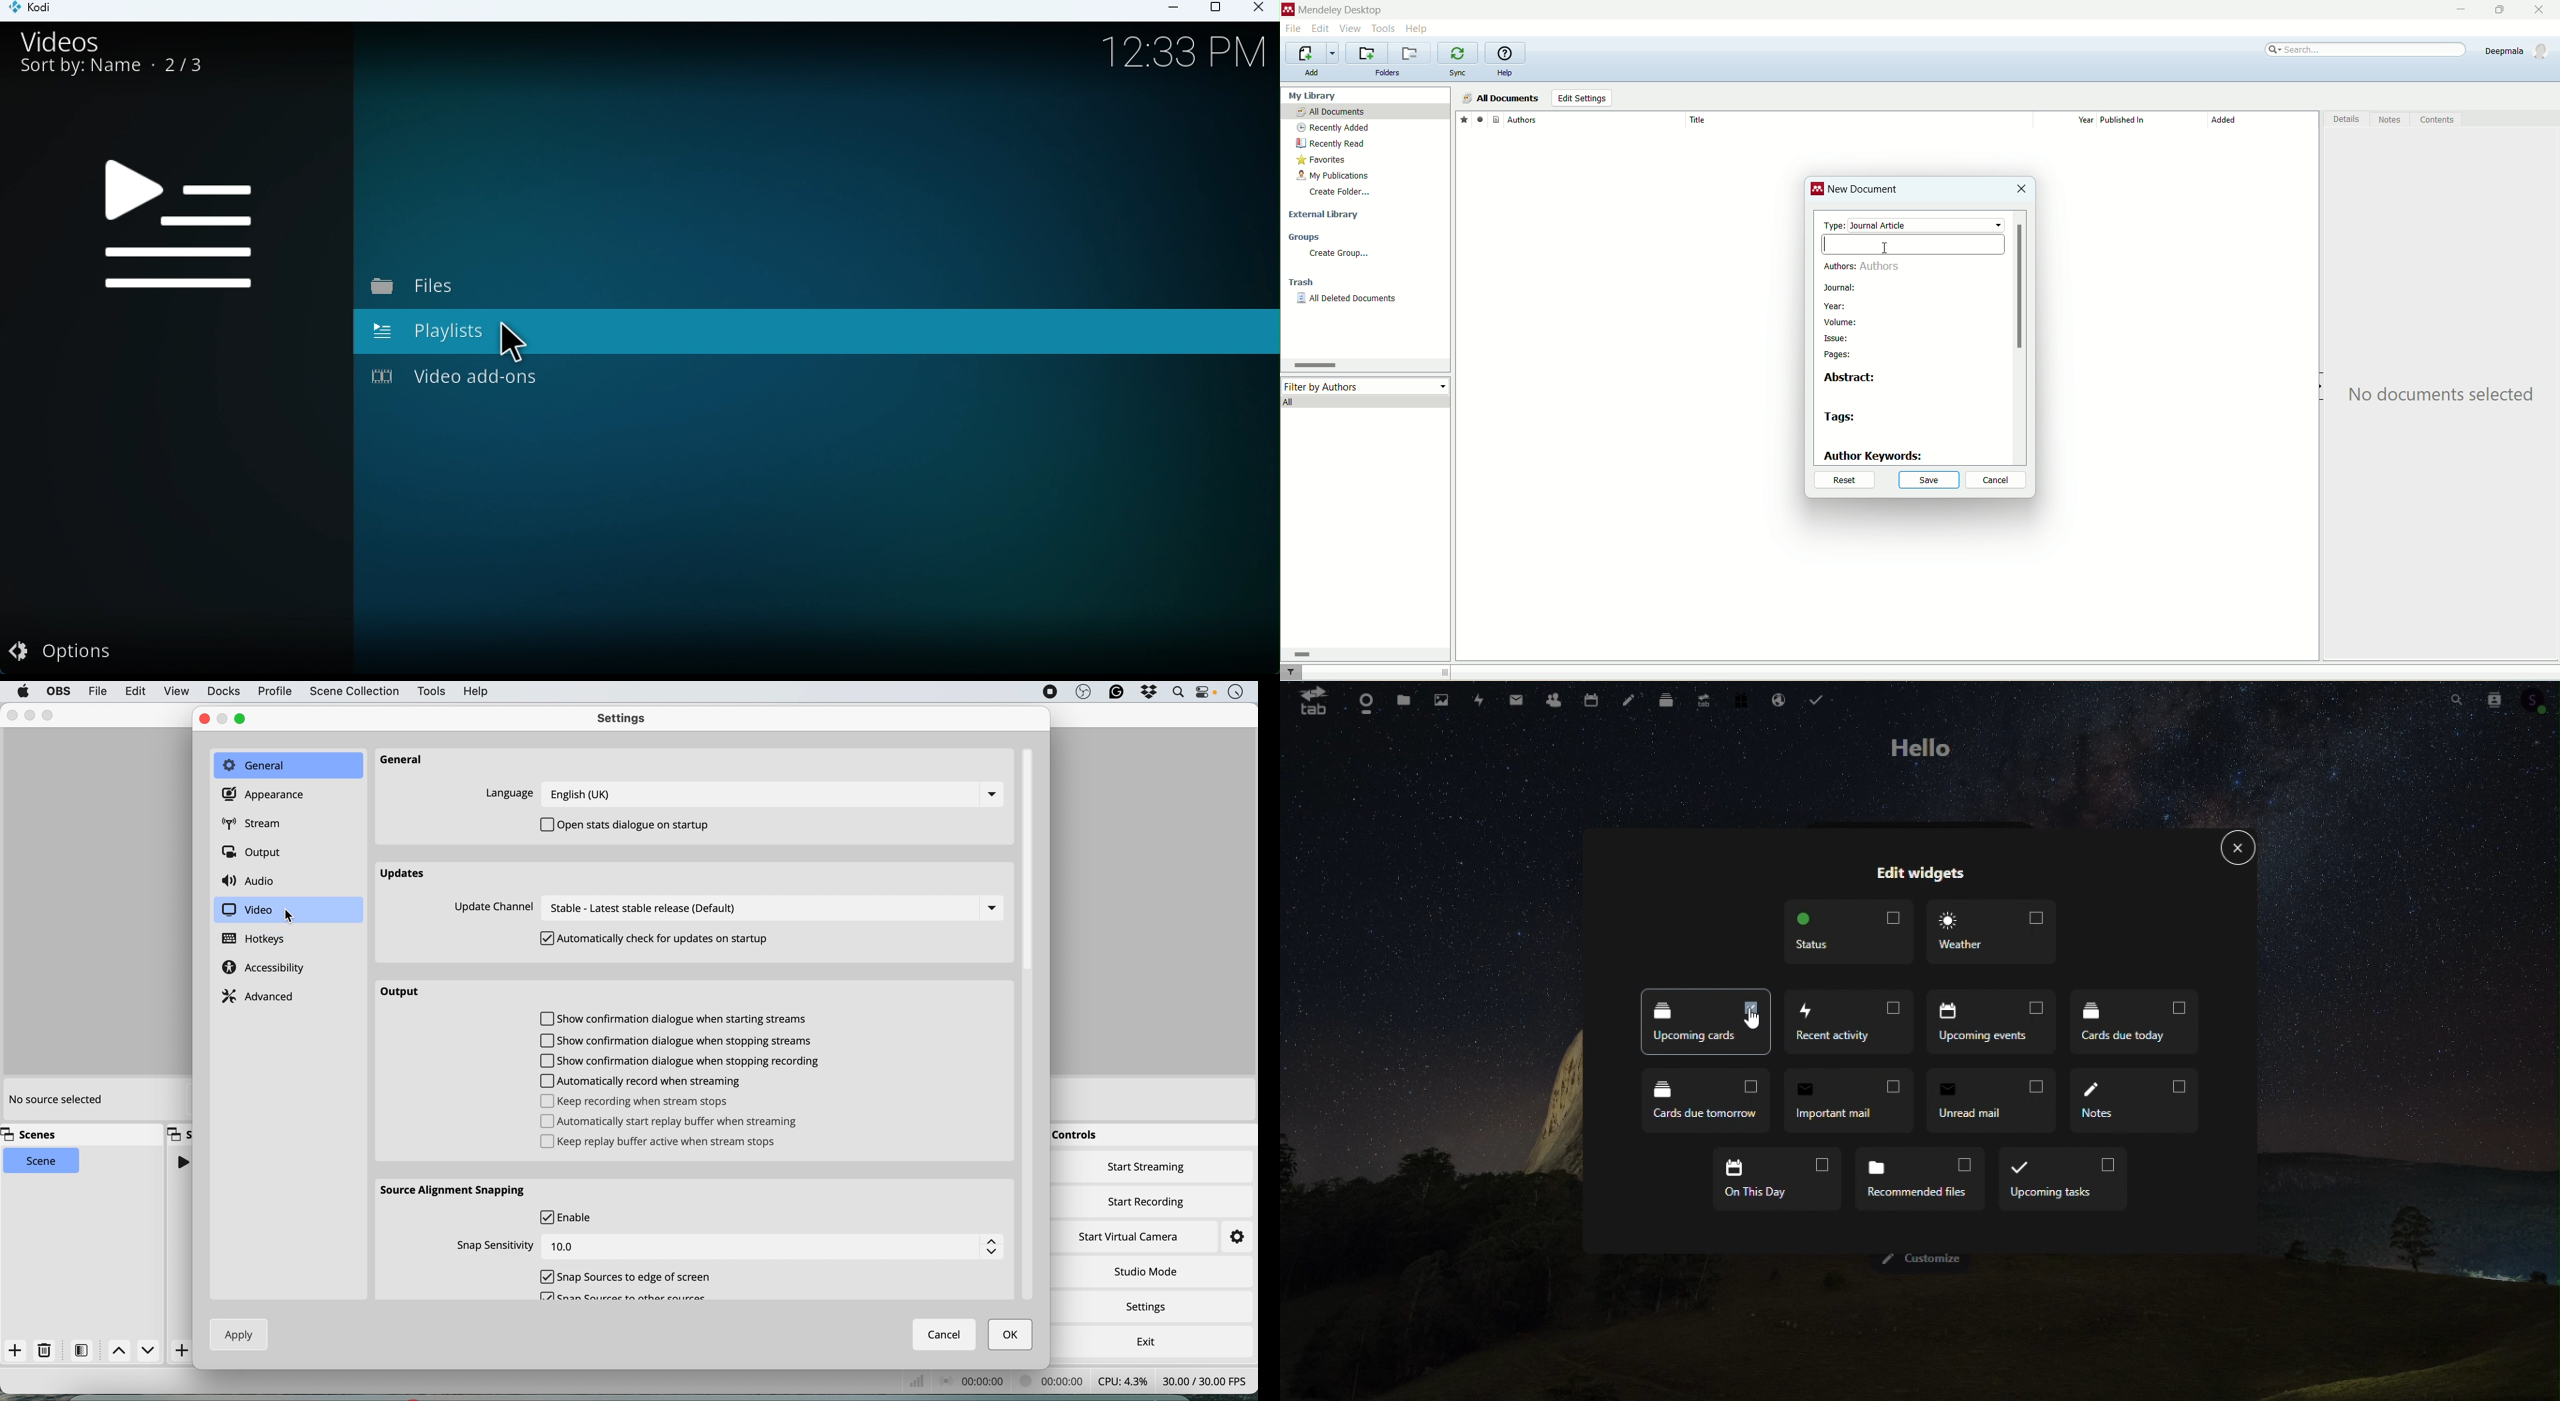 The height and width of the screenshot is (1428, 2576). Describe the element at coordinates (182, 1162) in the screenshot. I see `Play ` at that location.